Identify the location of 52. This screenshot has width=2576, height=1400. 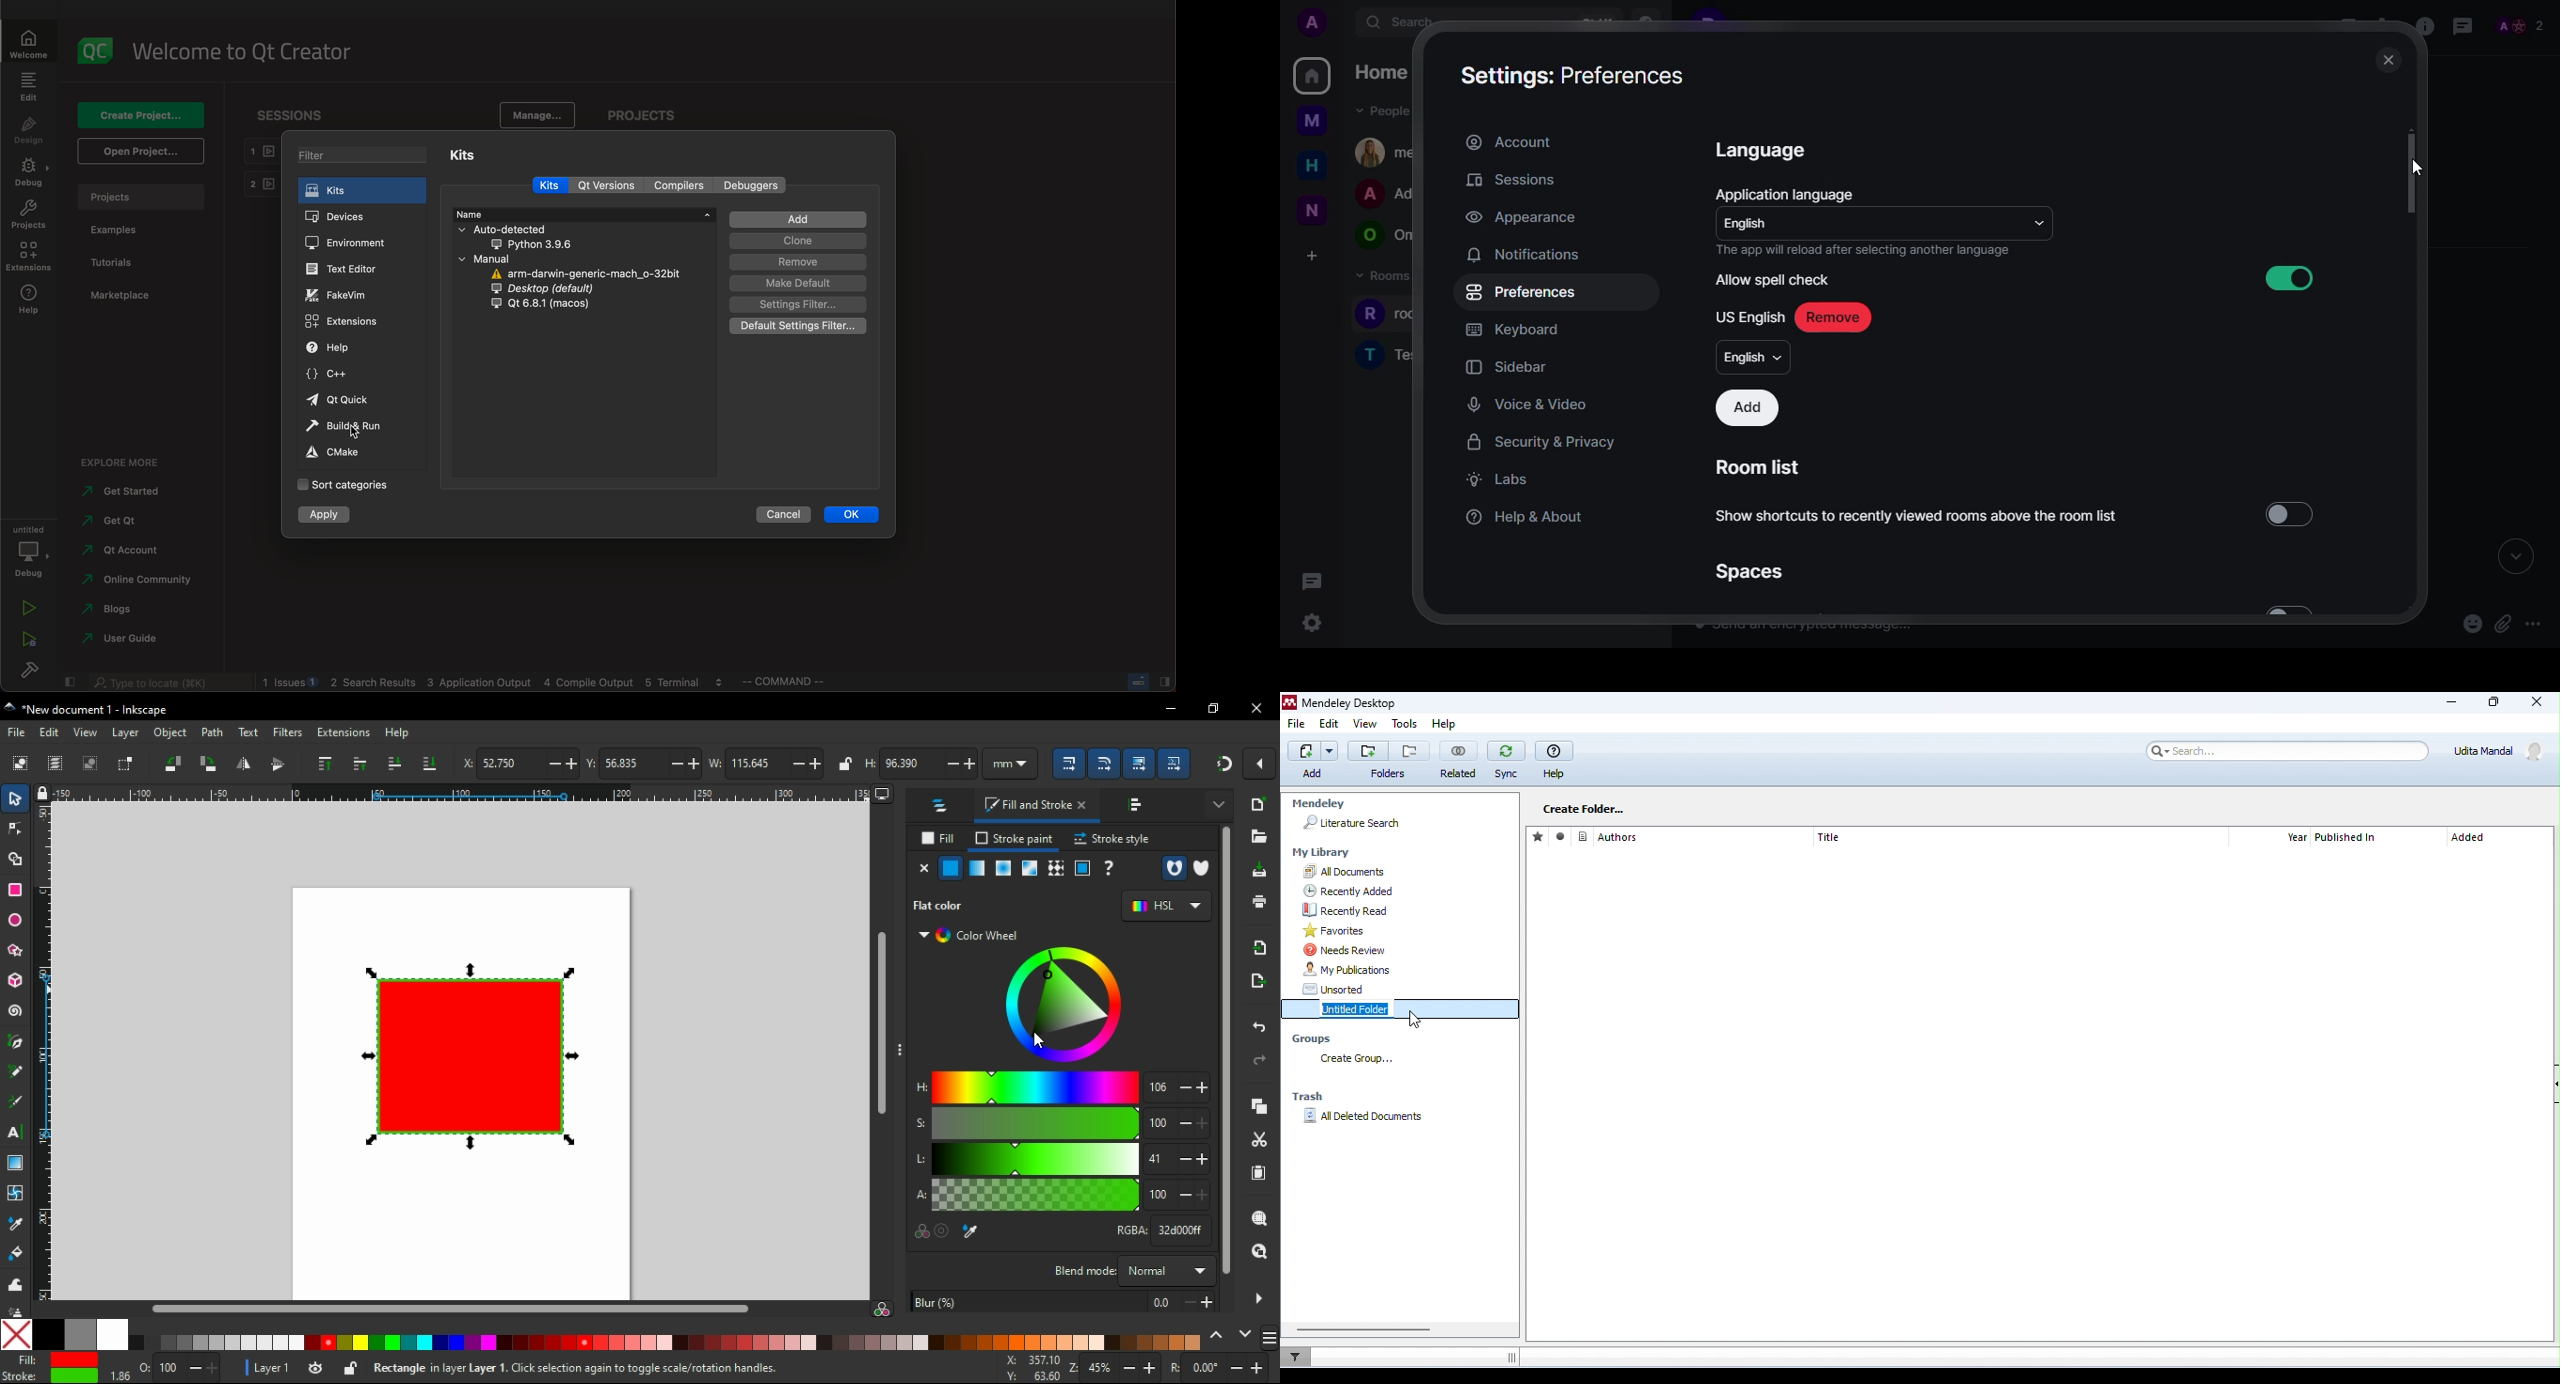
(509, 763).